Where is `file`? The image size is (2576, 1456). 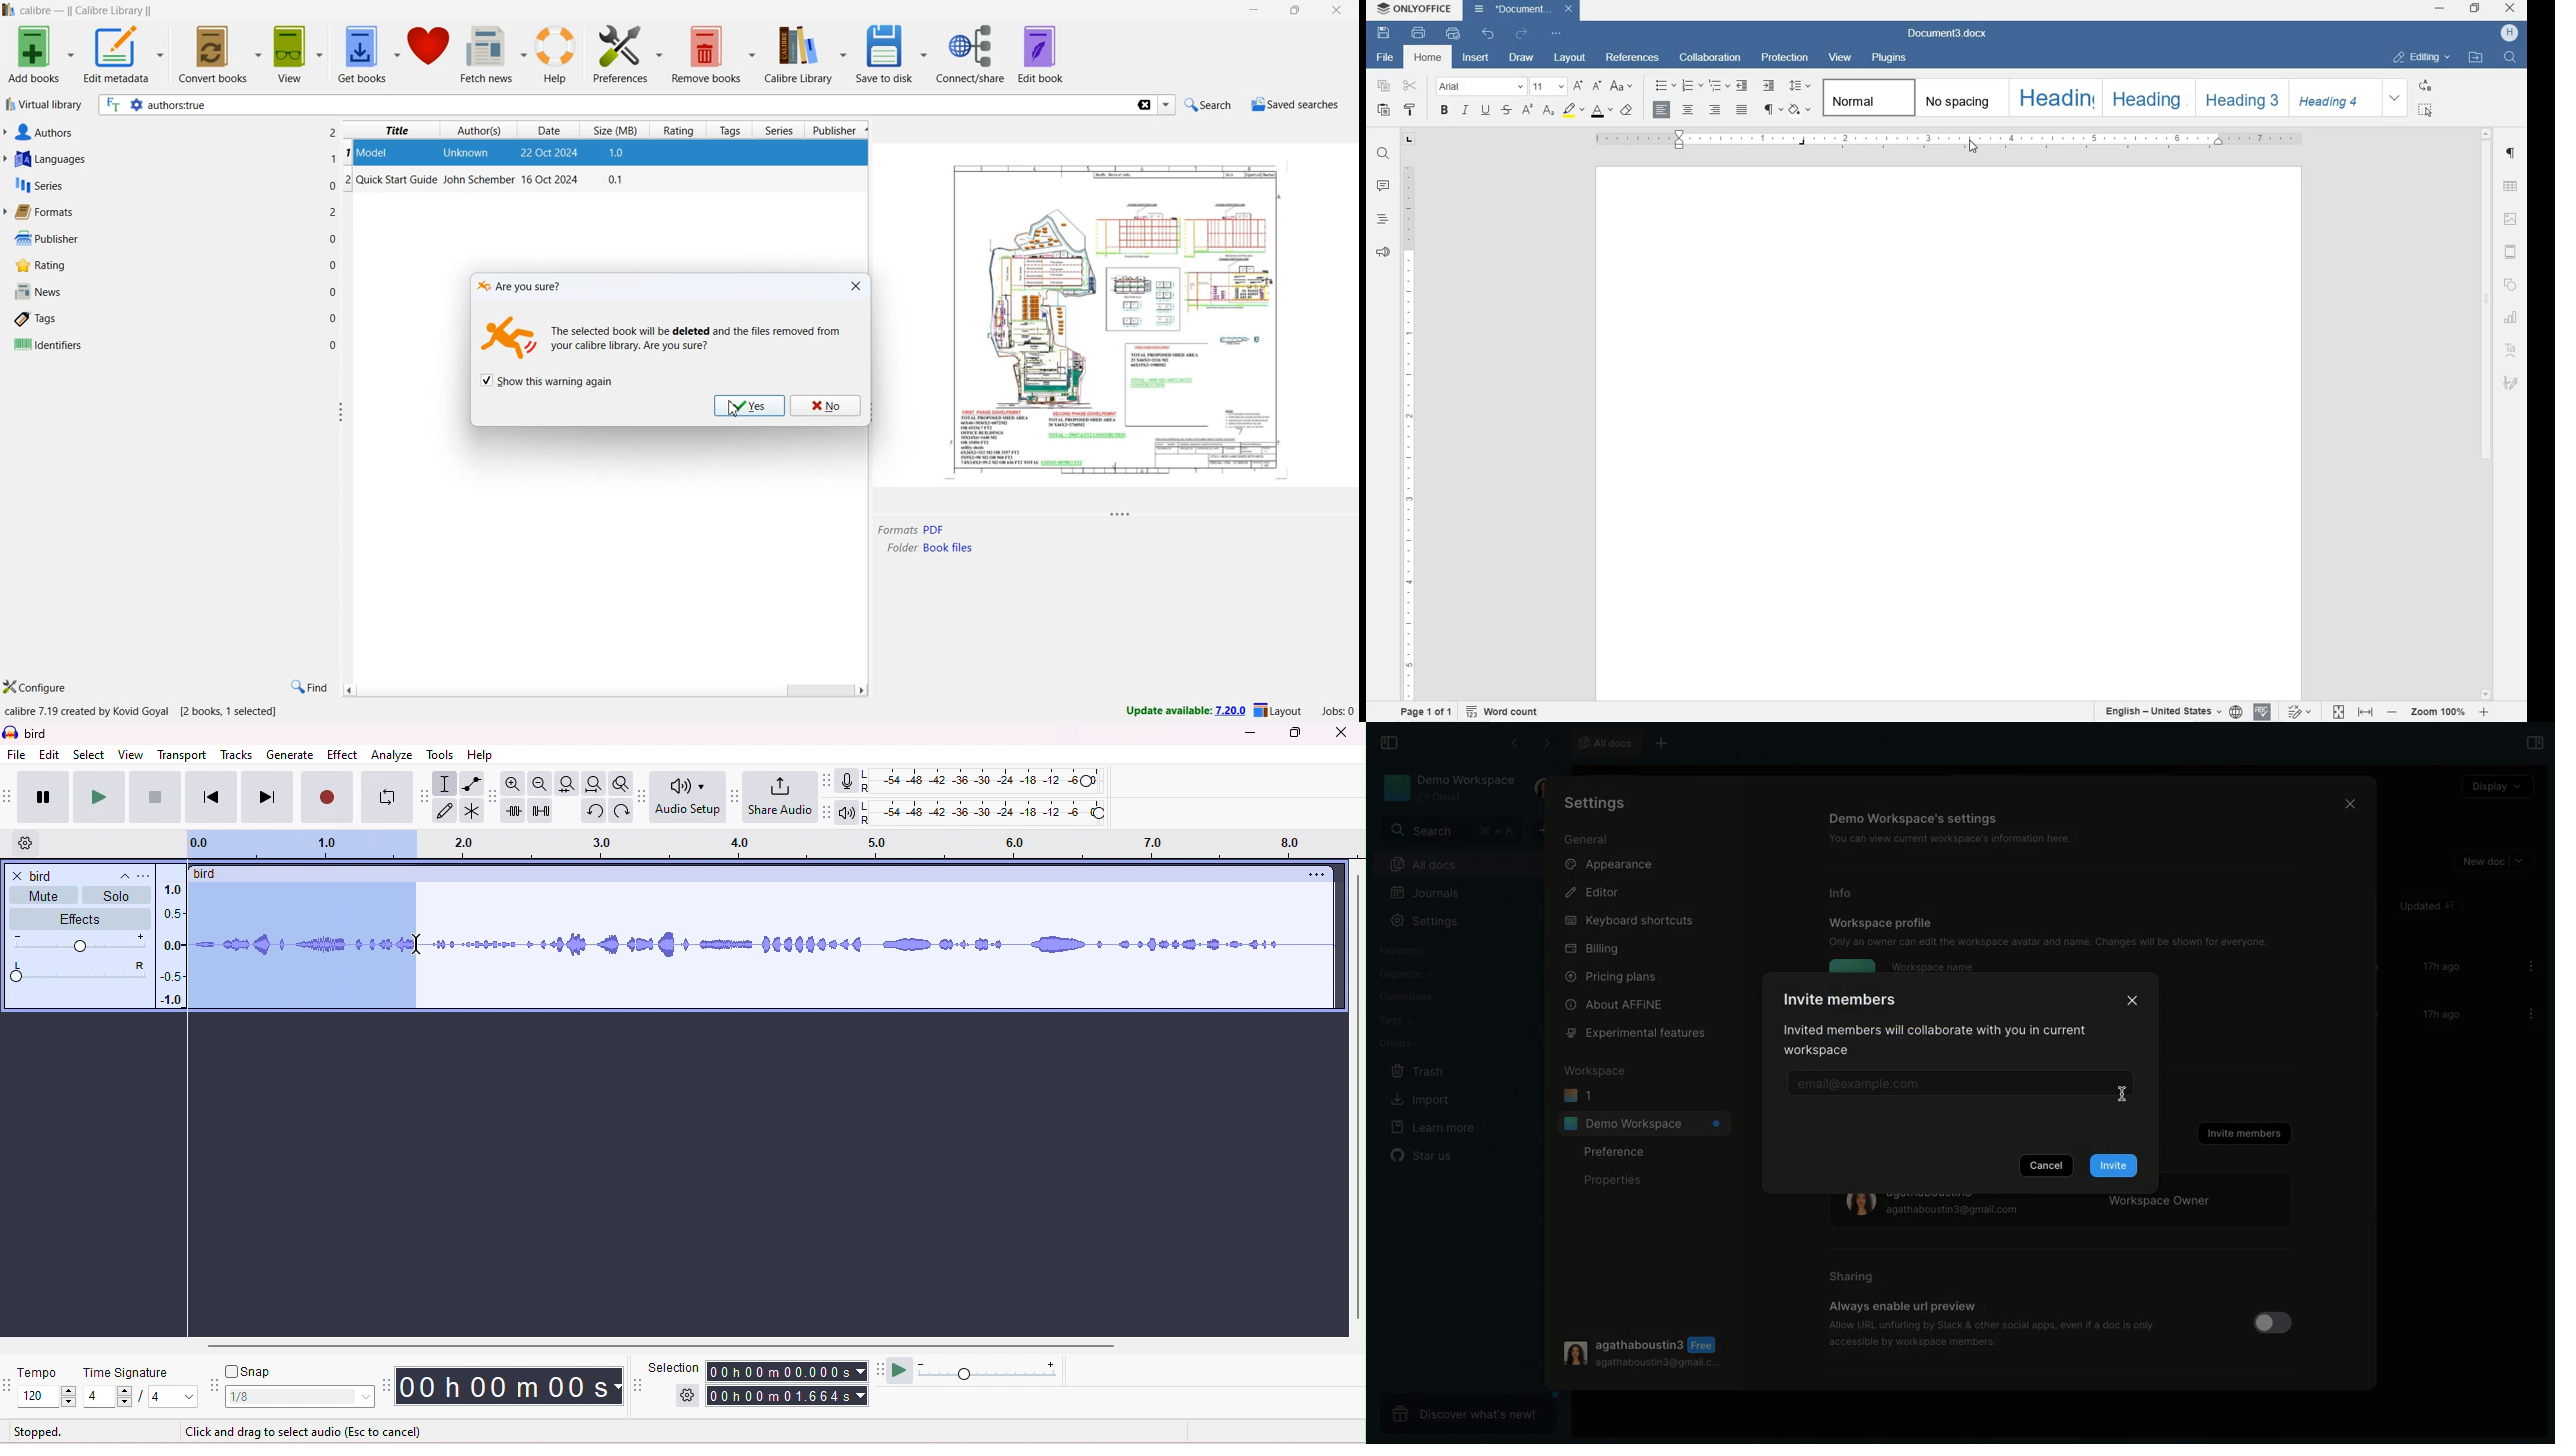
file is located at coordinates (16, 754).